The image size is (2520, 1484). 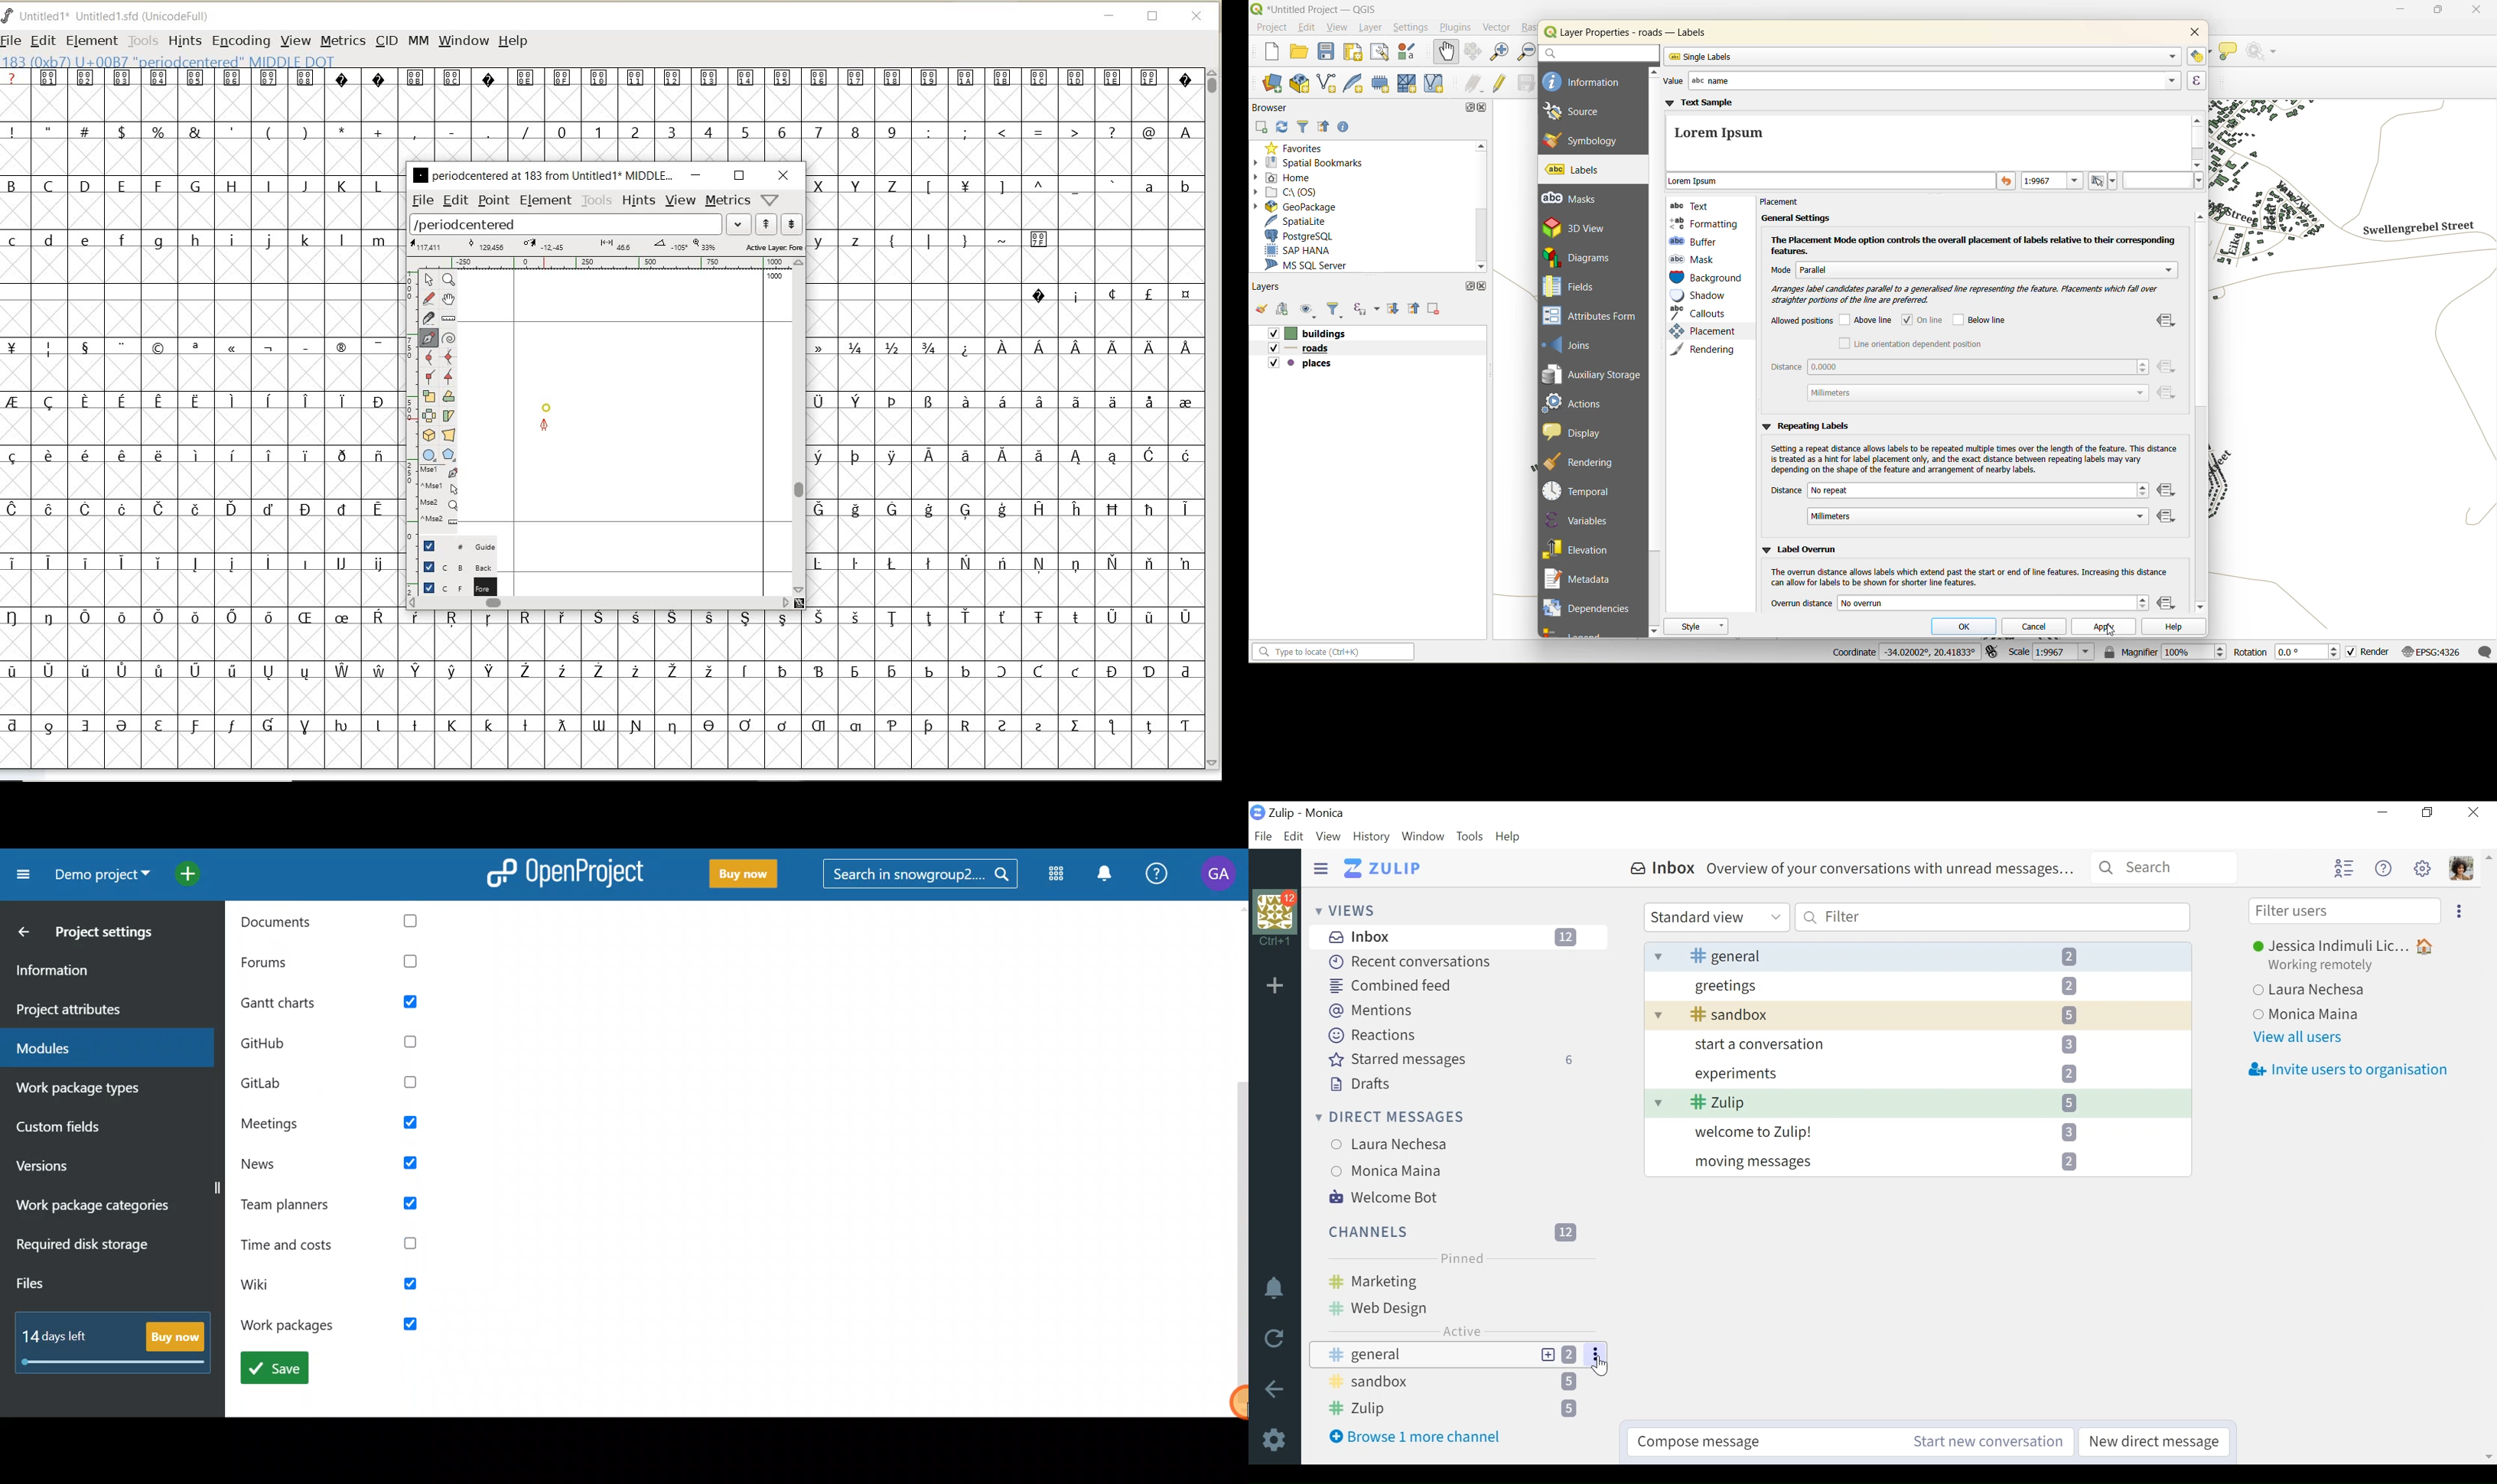 What do you see at coordinates (1277, 1438) in the screenshot?
I see `Settings` at bounding box center [1277, 1438].